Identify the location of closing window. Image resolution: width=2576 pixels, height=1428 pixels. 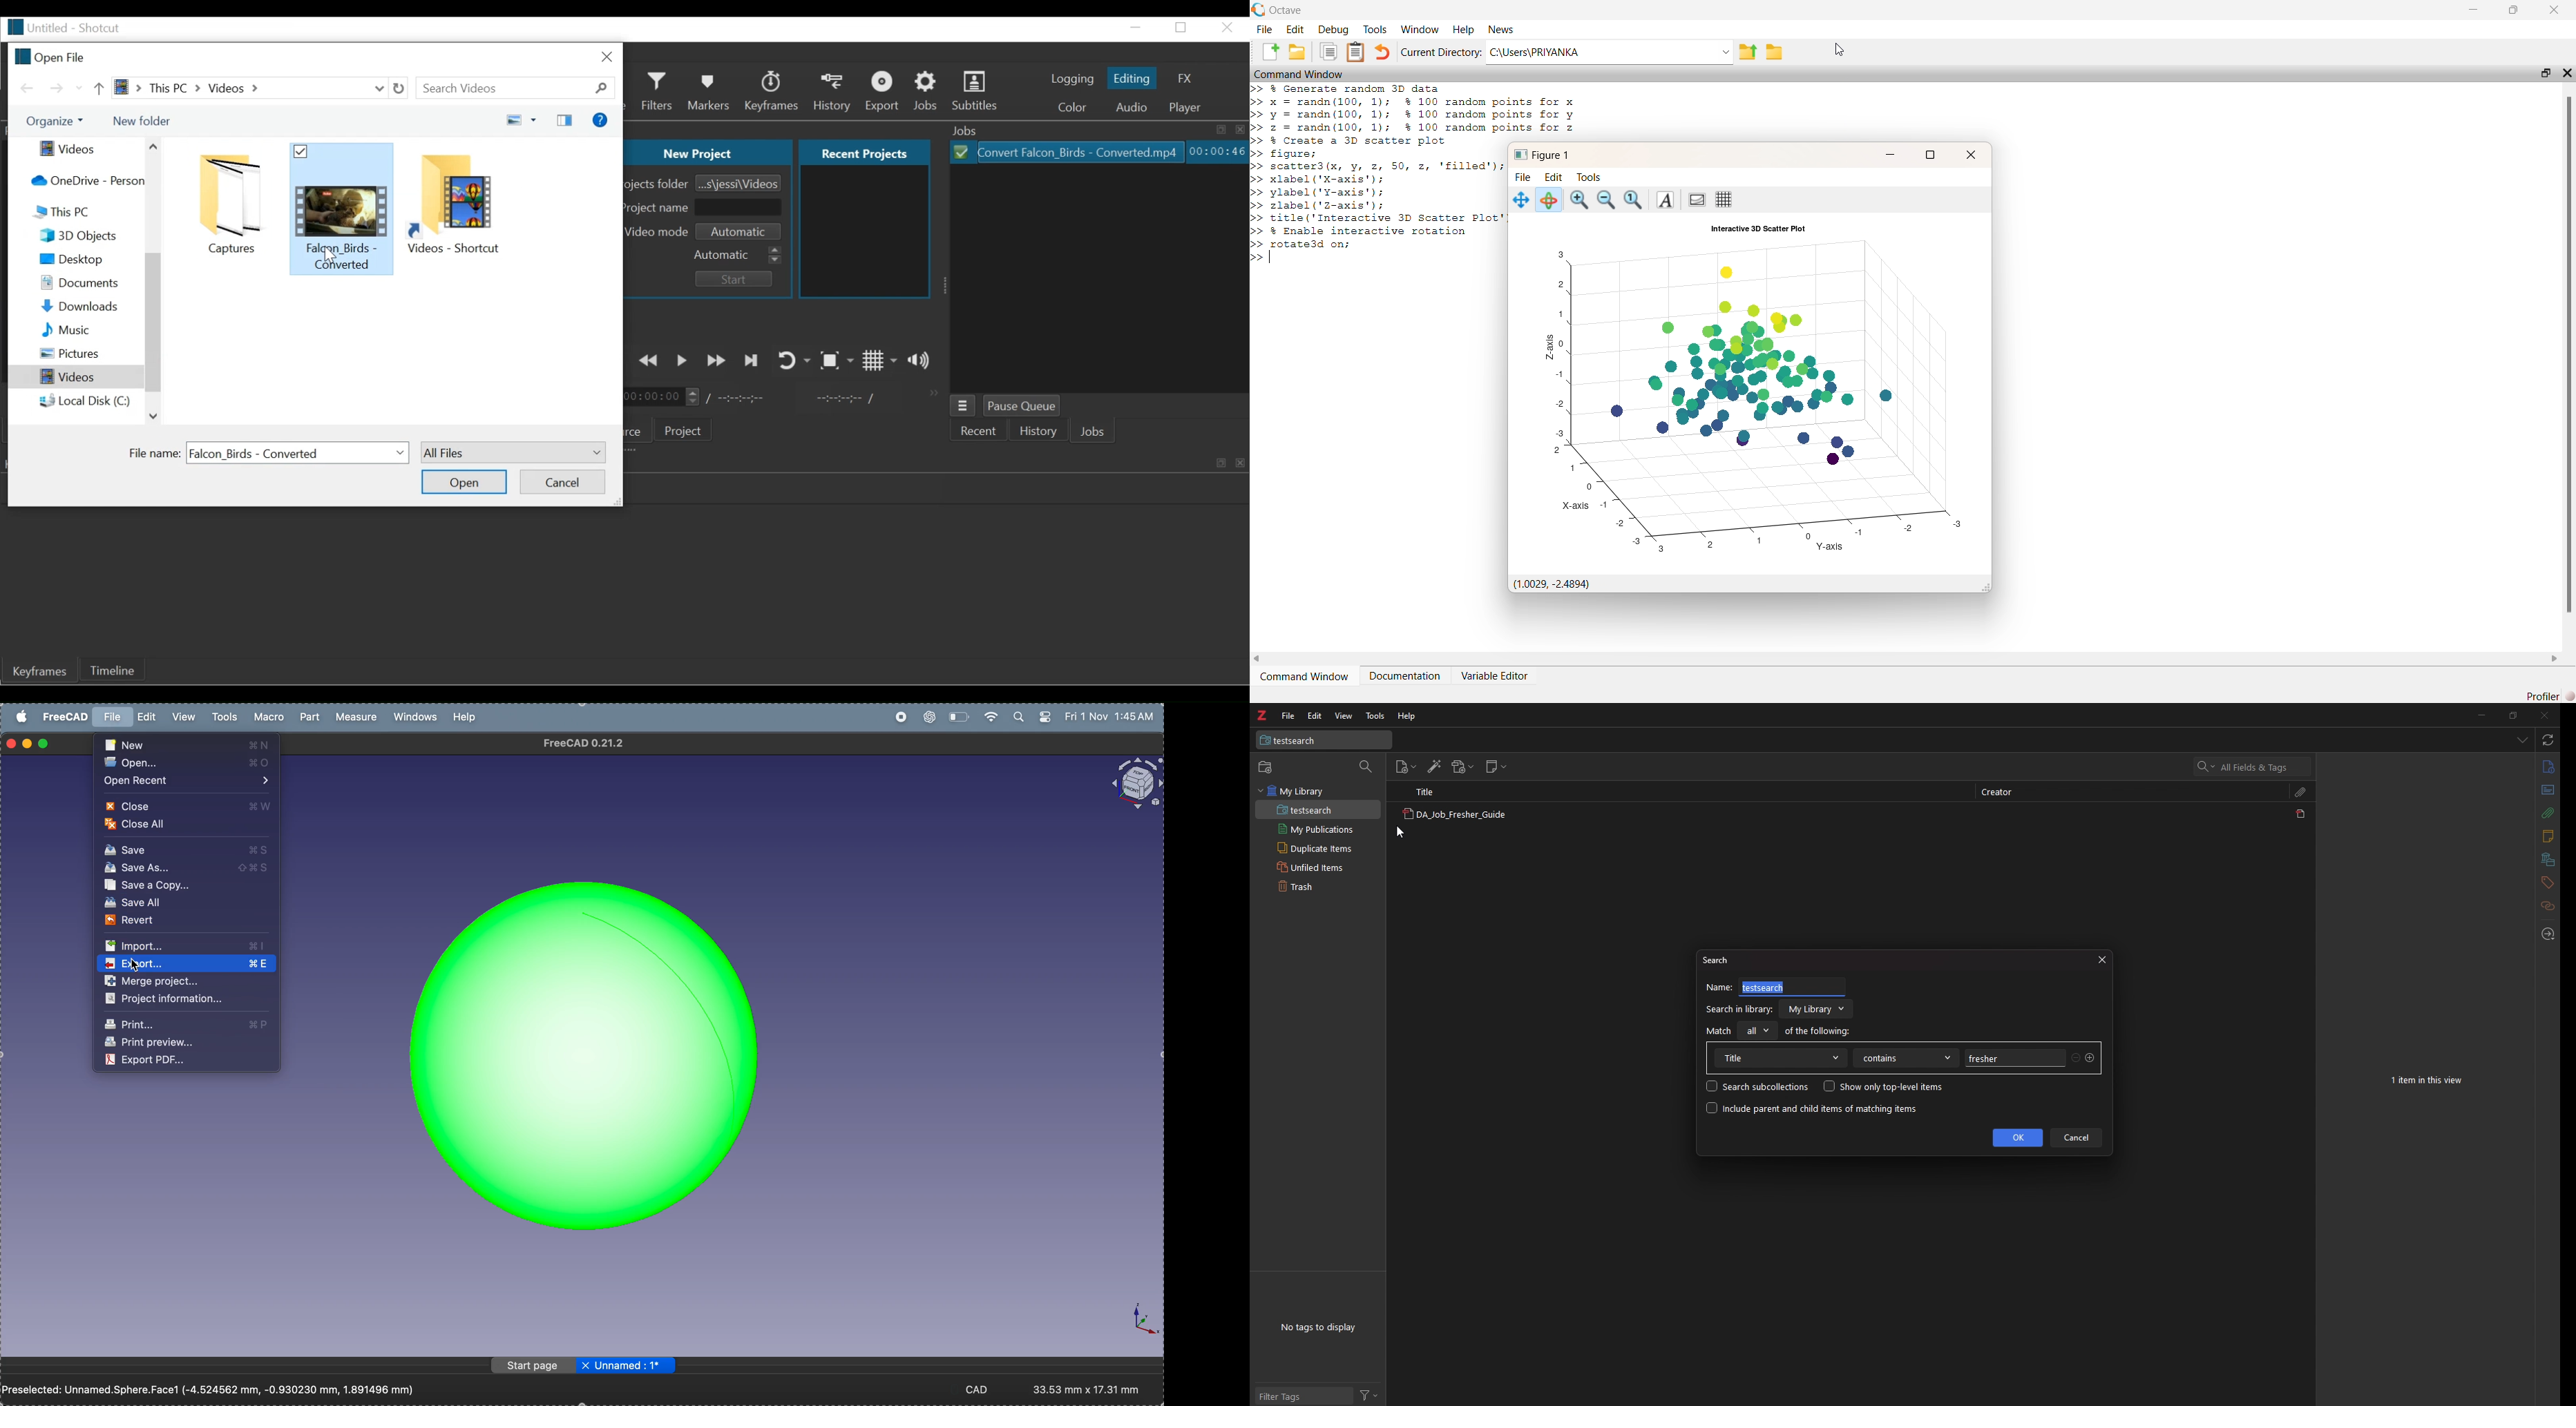
(12, 742).